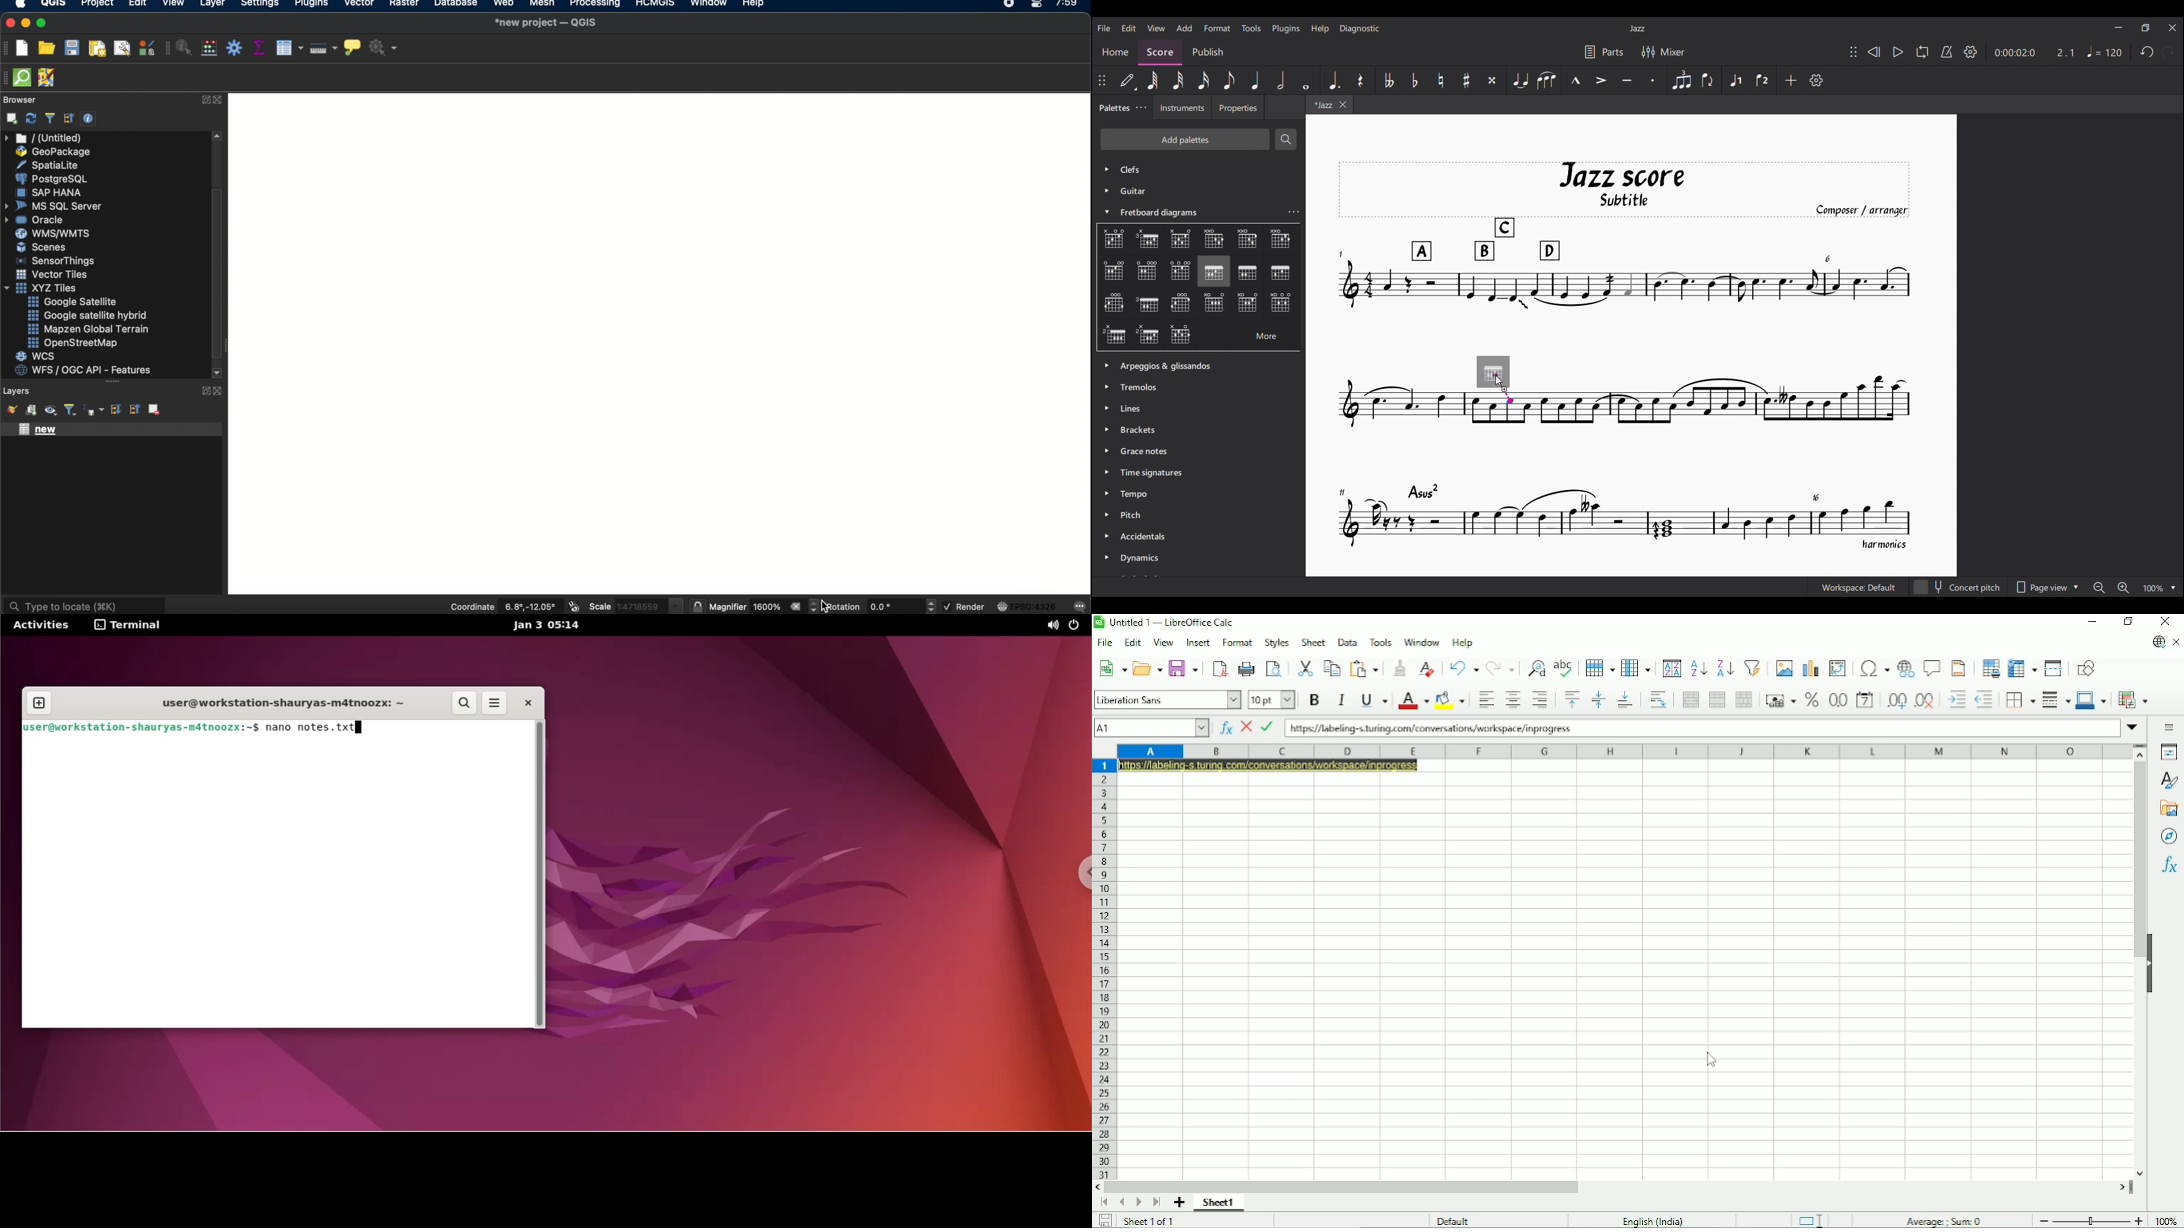  Describe the element at coordinates (1140, 516) in the screenshot. I see `Pitch` at that location.